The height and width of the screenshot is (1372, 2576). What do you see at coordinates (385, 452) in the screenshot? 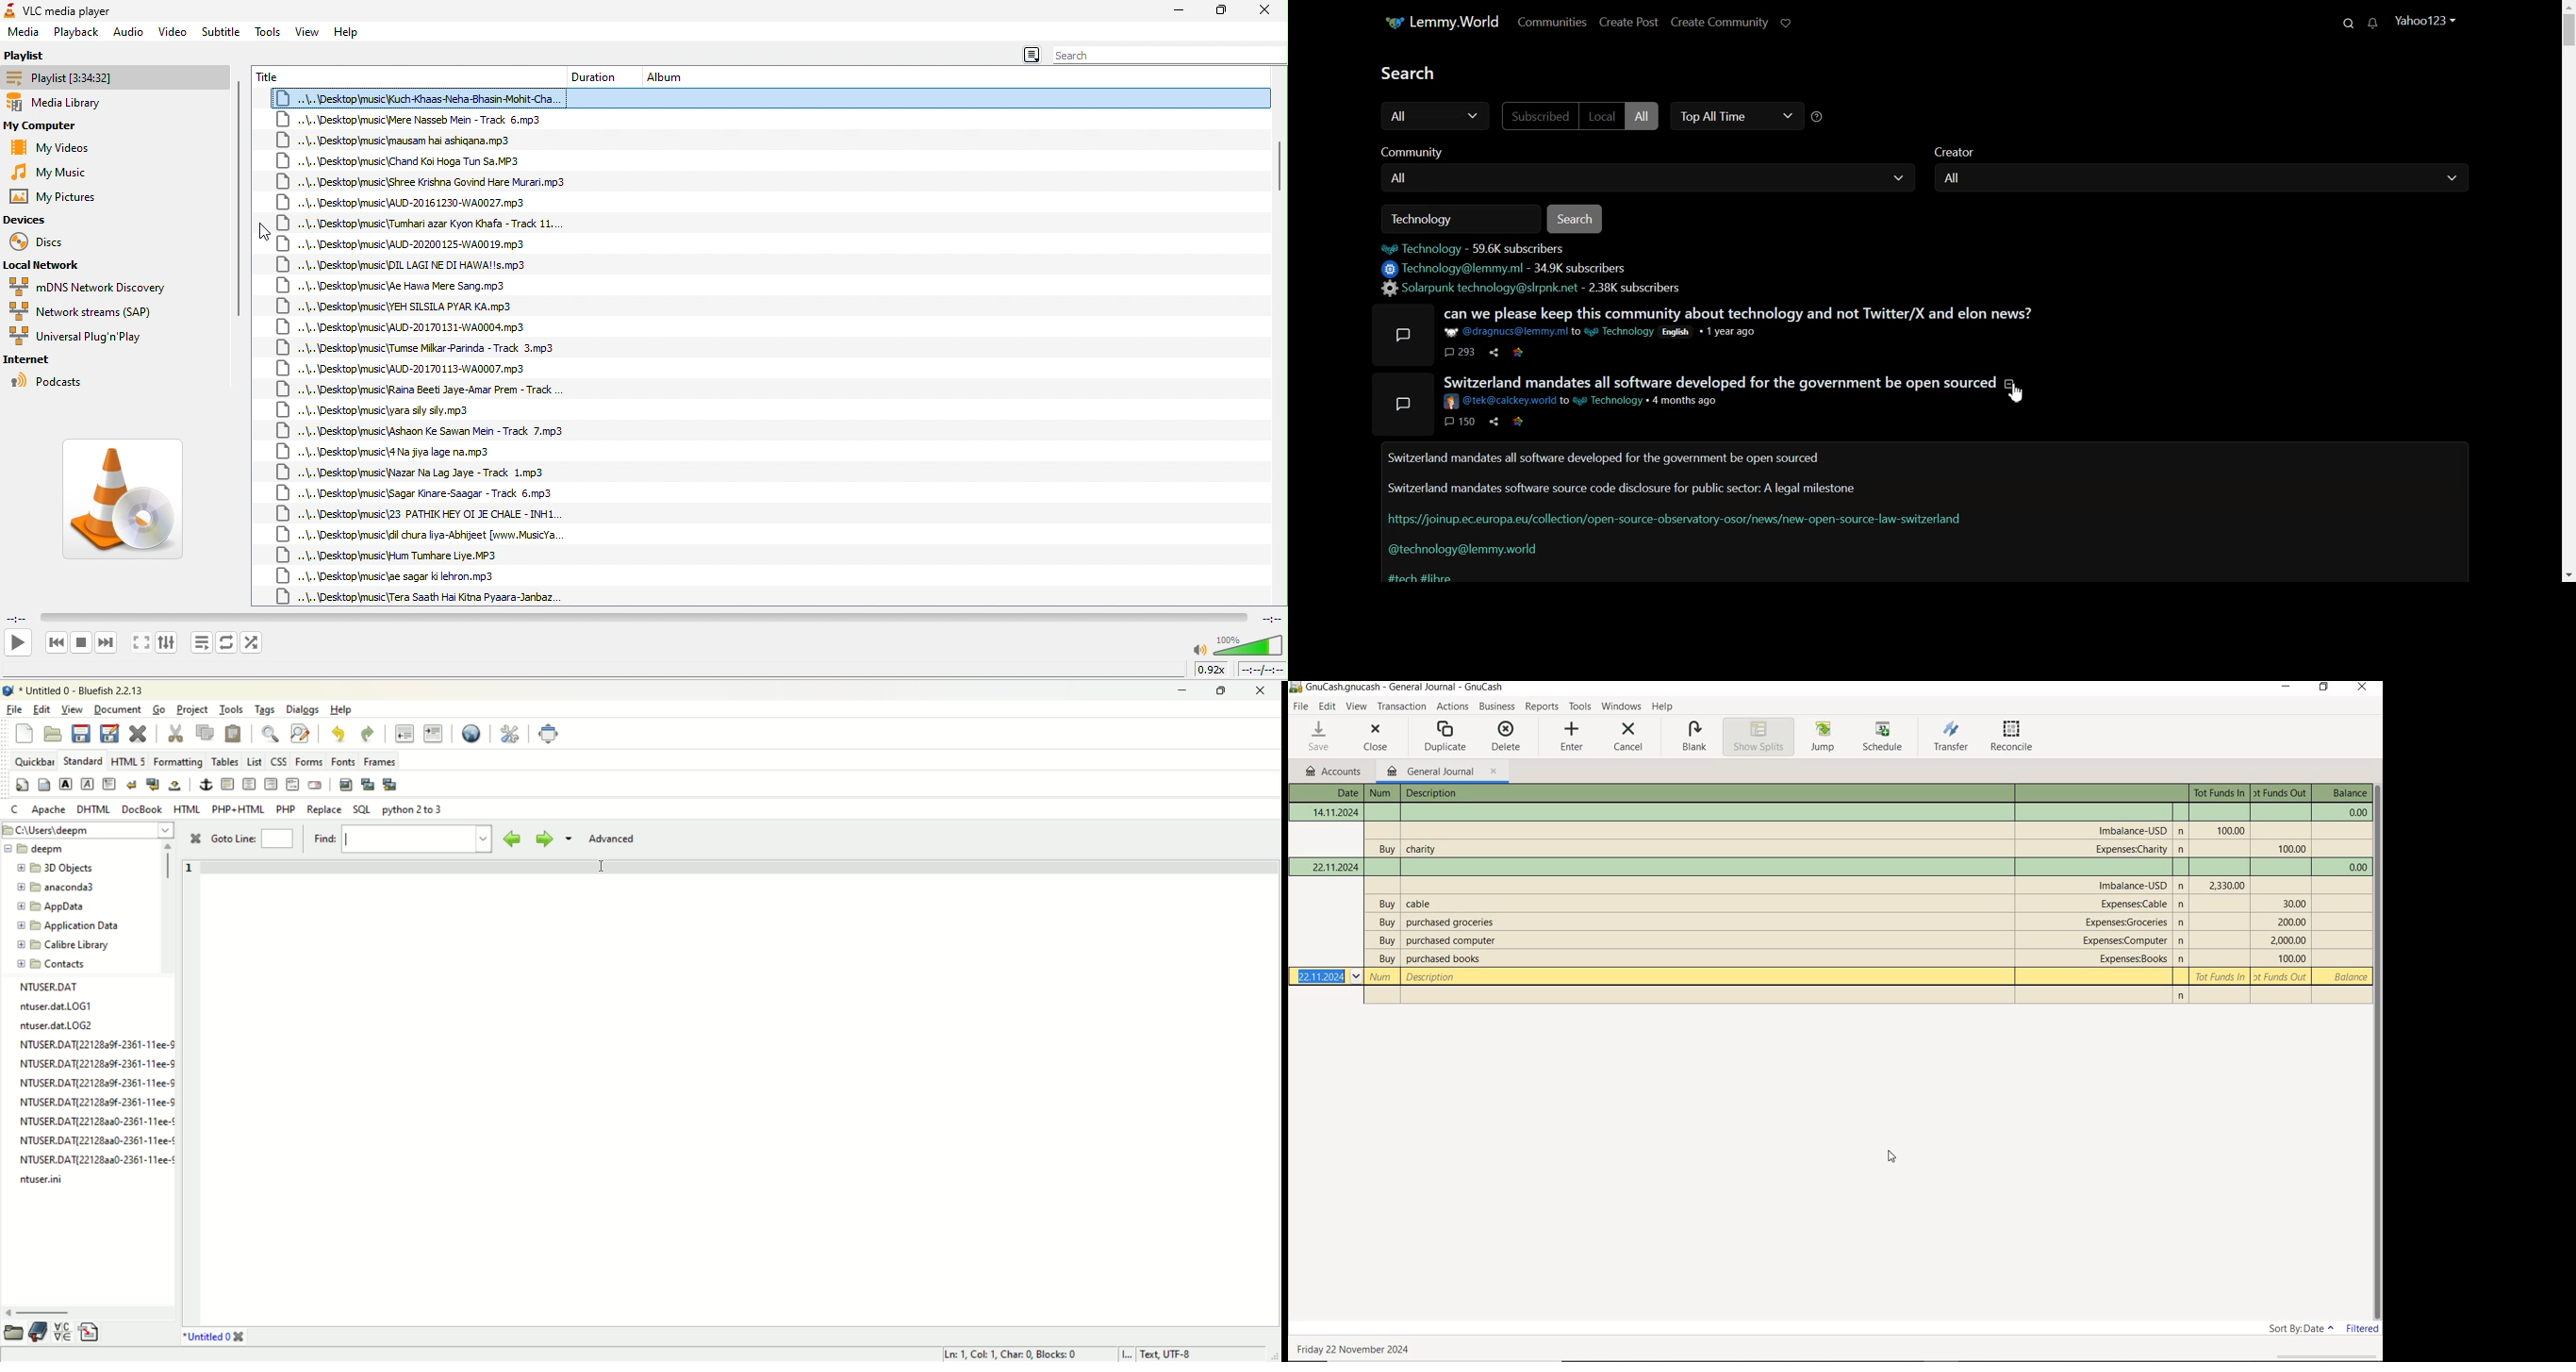
I see `..\..\Desktop\music\4 Na jiya lage na.mp3` at bounding box center [385, 452].